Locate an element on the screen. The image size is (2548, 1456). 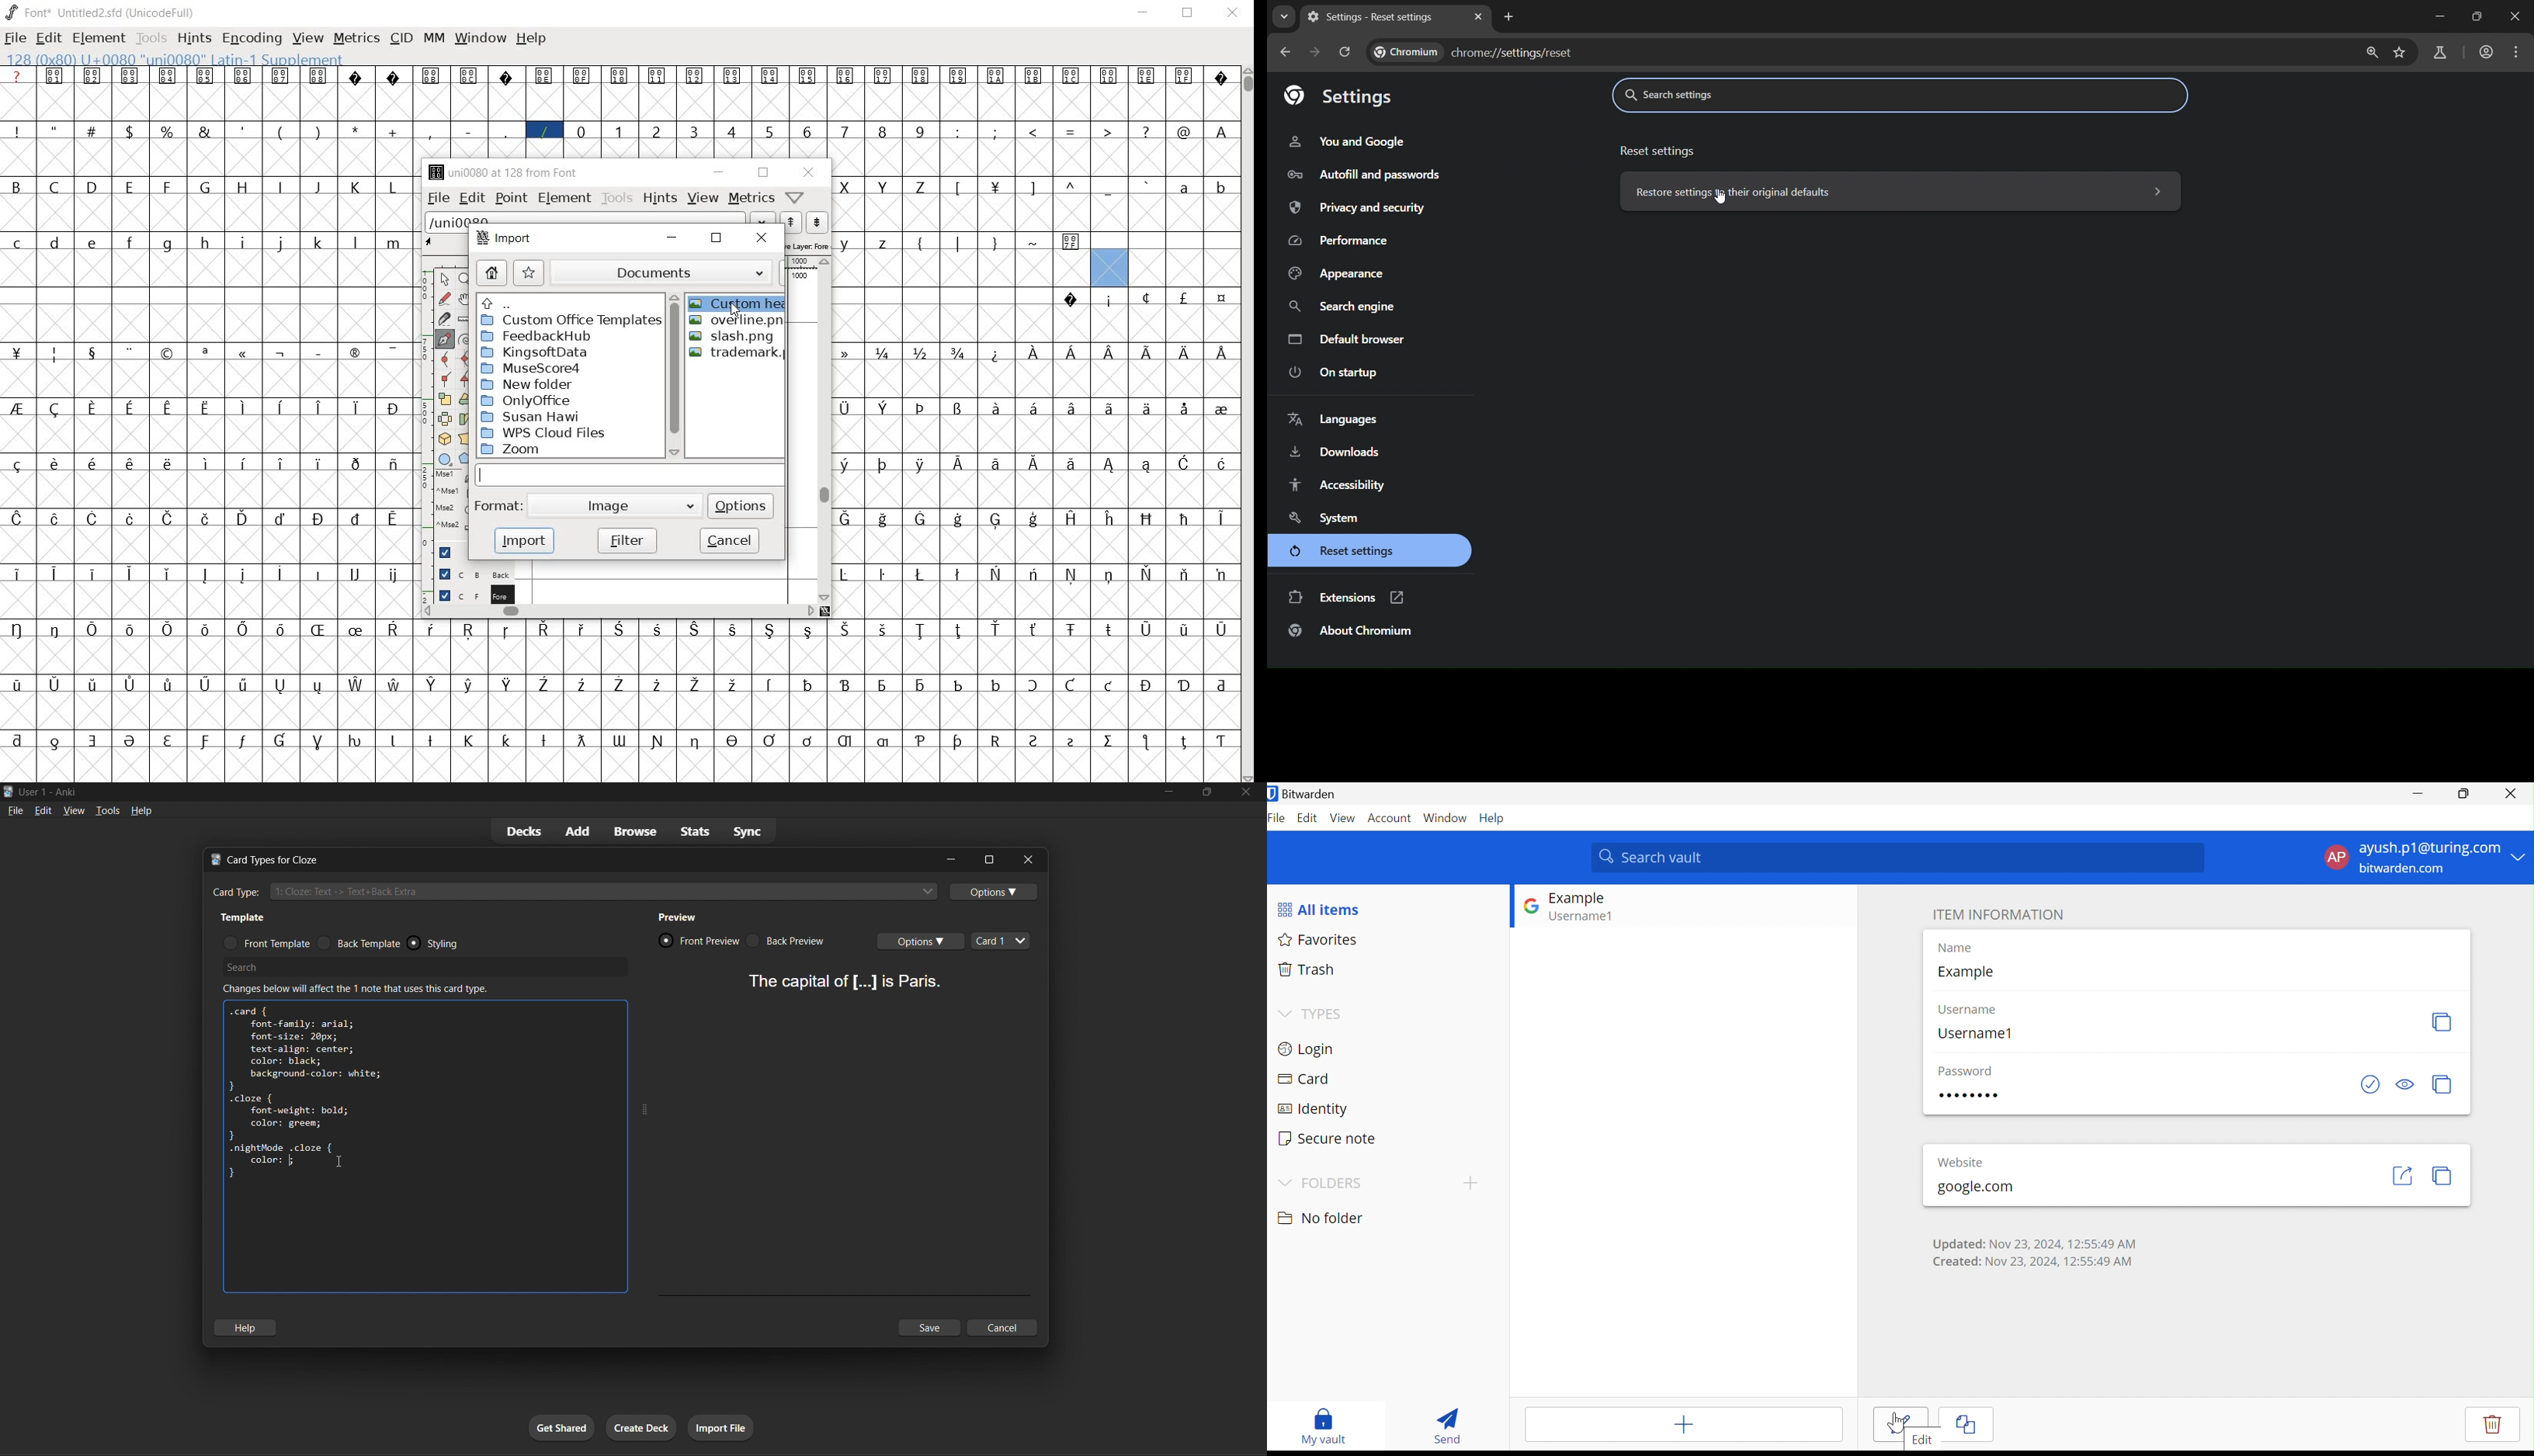
go forward one page is located at coordinates (1313, 52).